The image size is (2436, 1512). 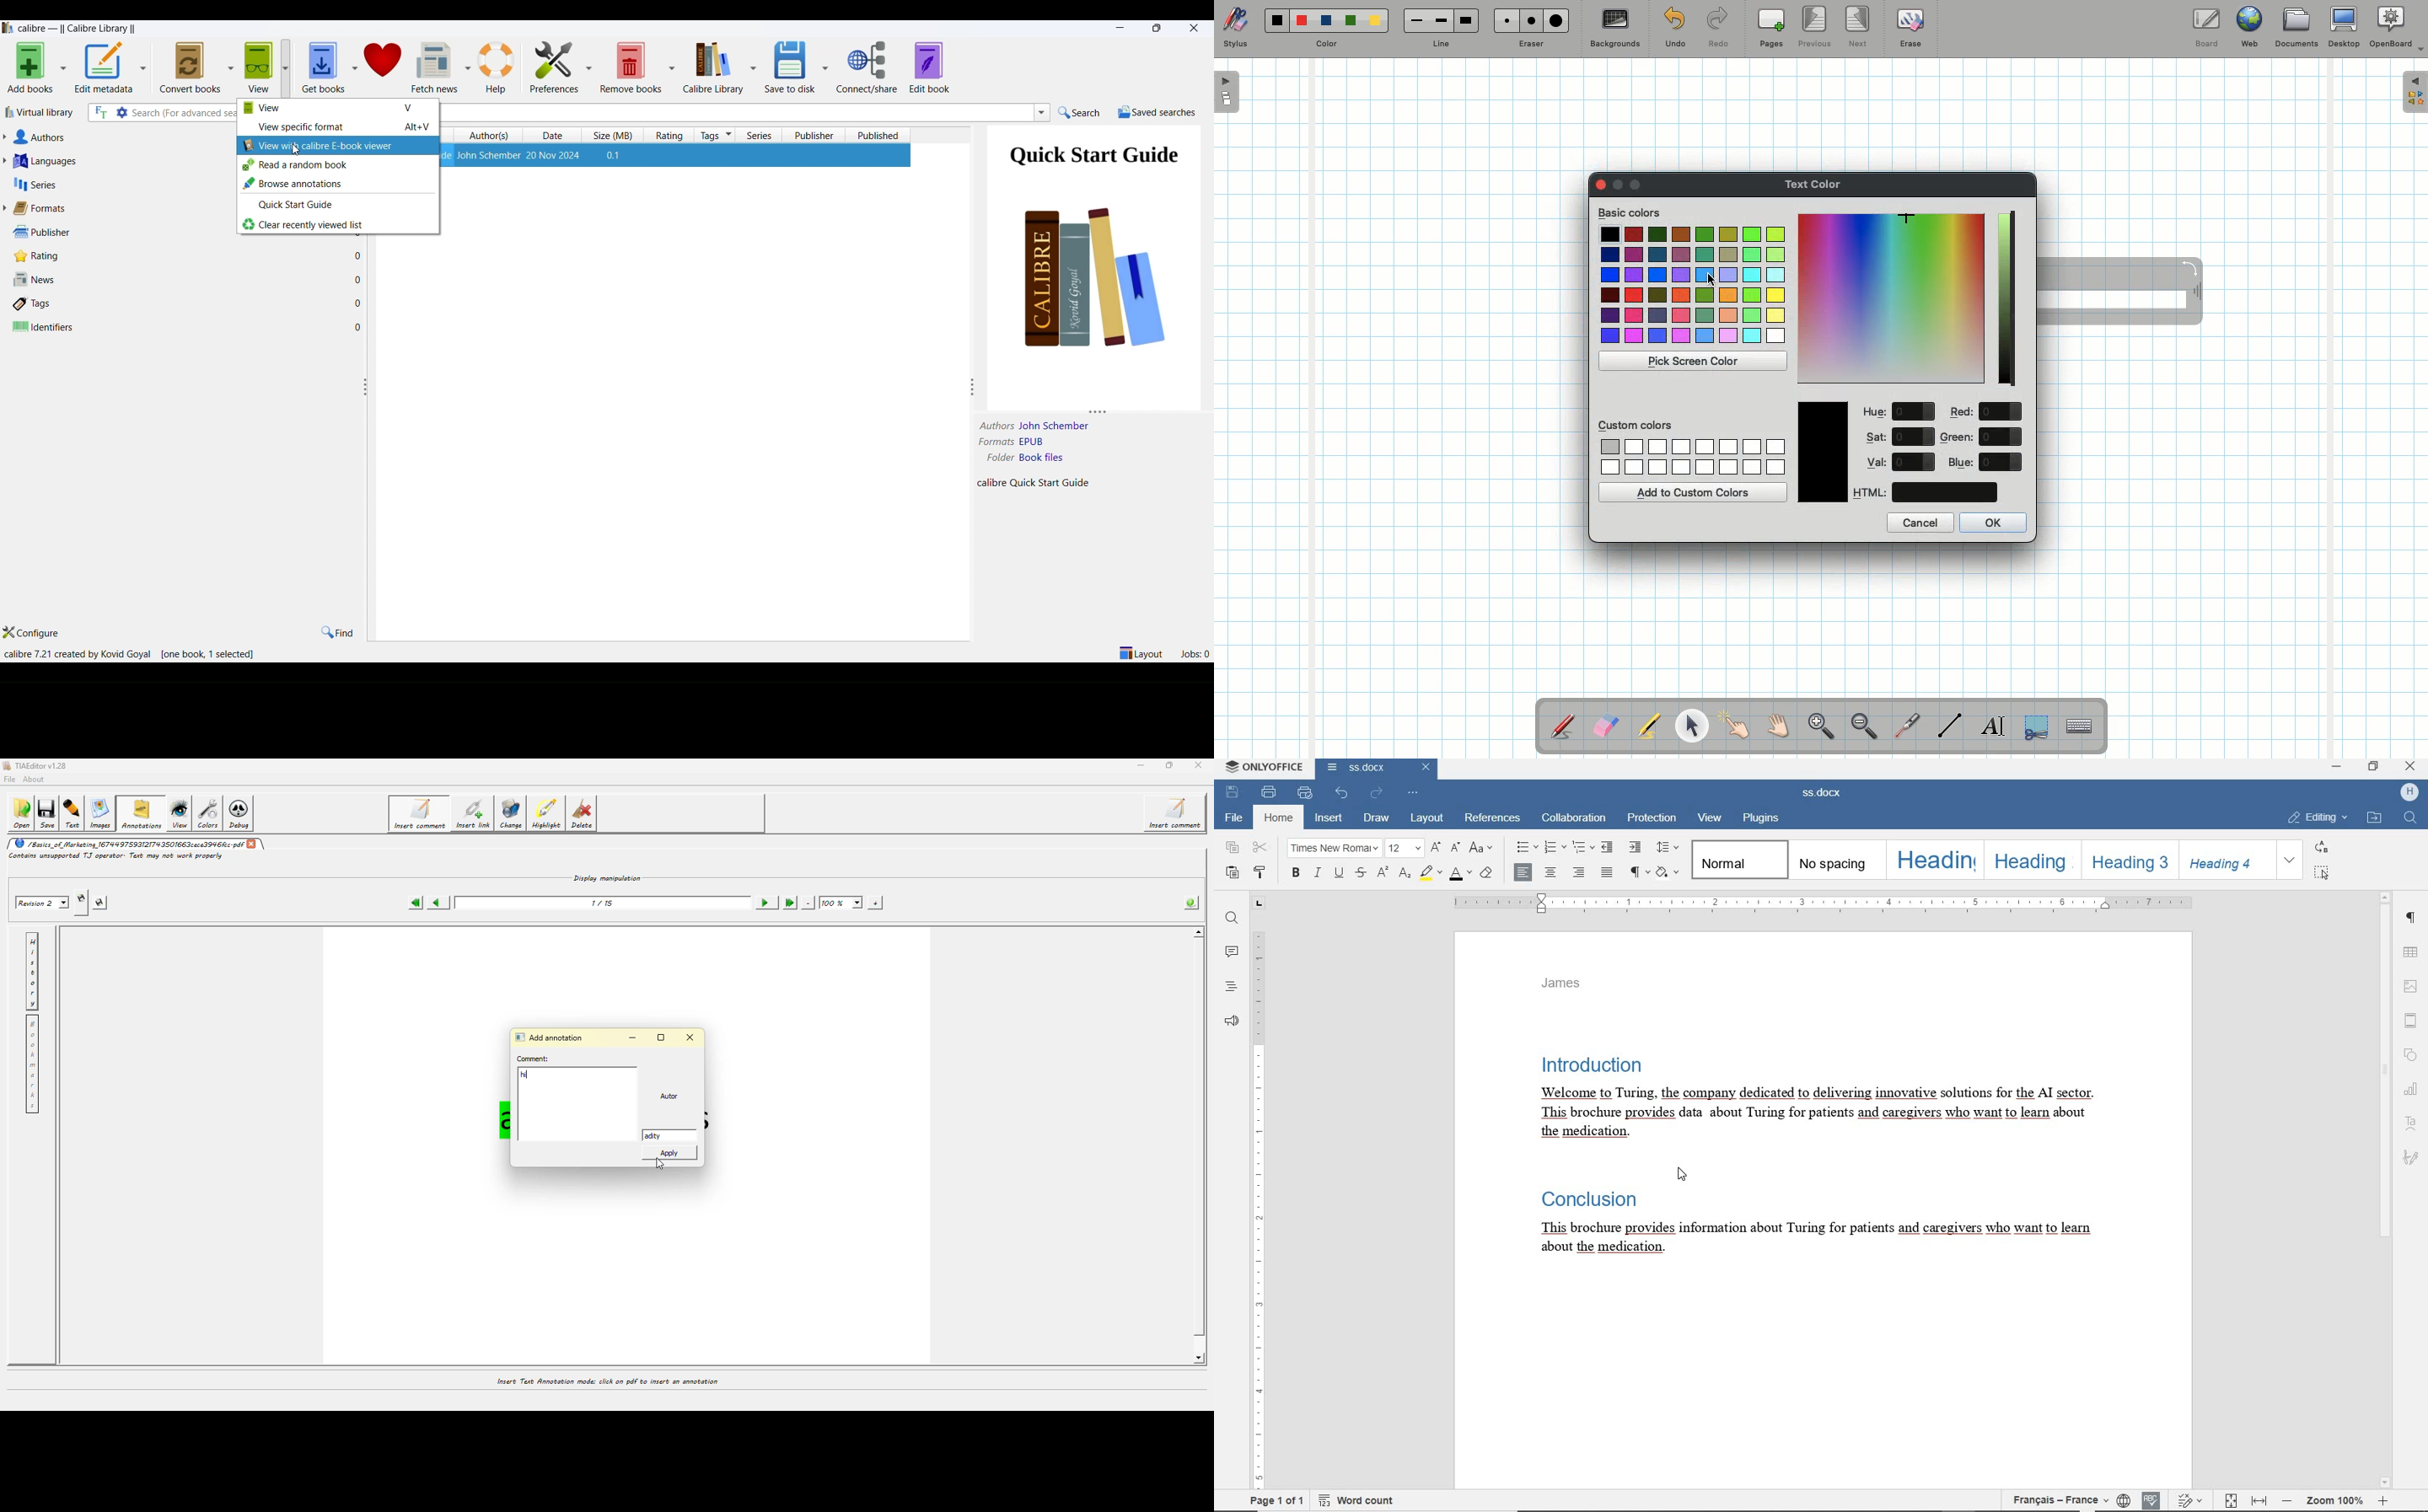 What do you see at coordinates (1761, 818) in the screenshot?
I see `PLUGINS` at bounding box center [1761, 818].